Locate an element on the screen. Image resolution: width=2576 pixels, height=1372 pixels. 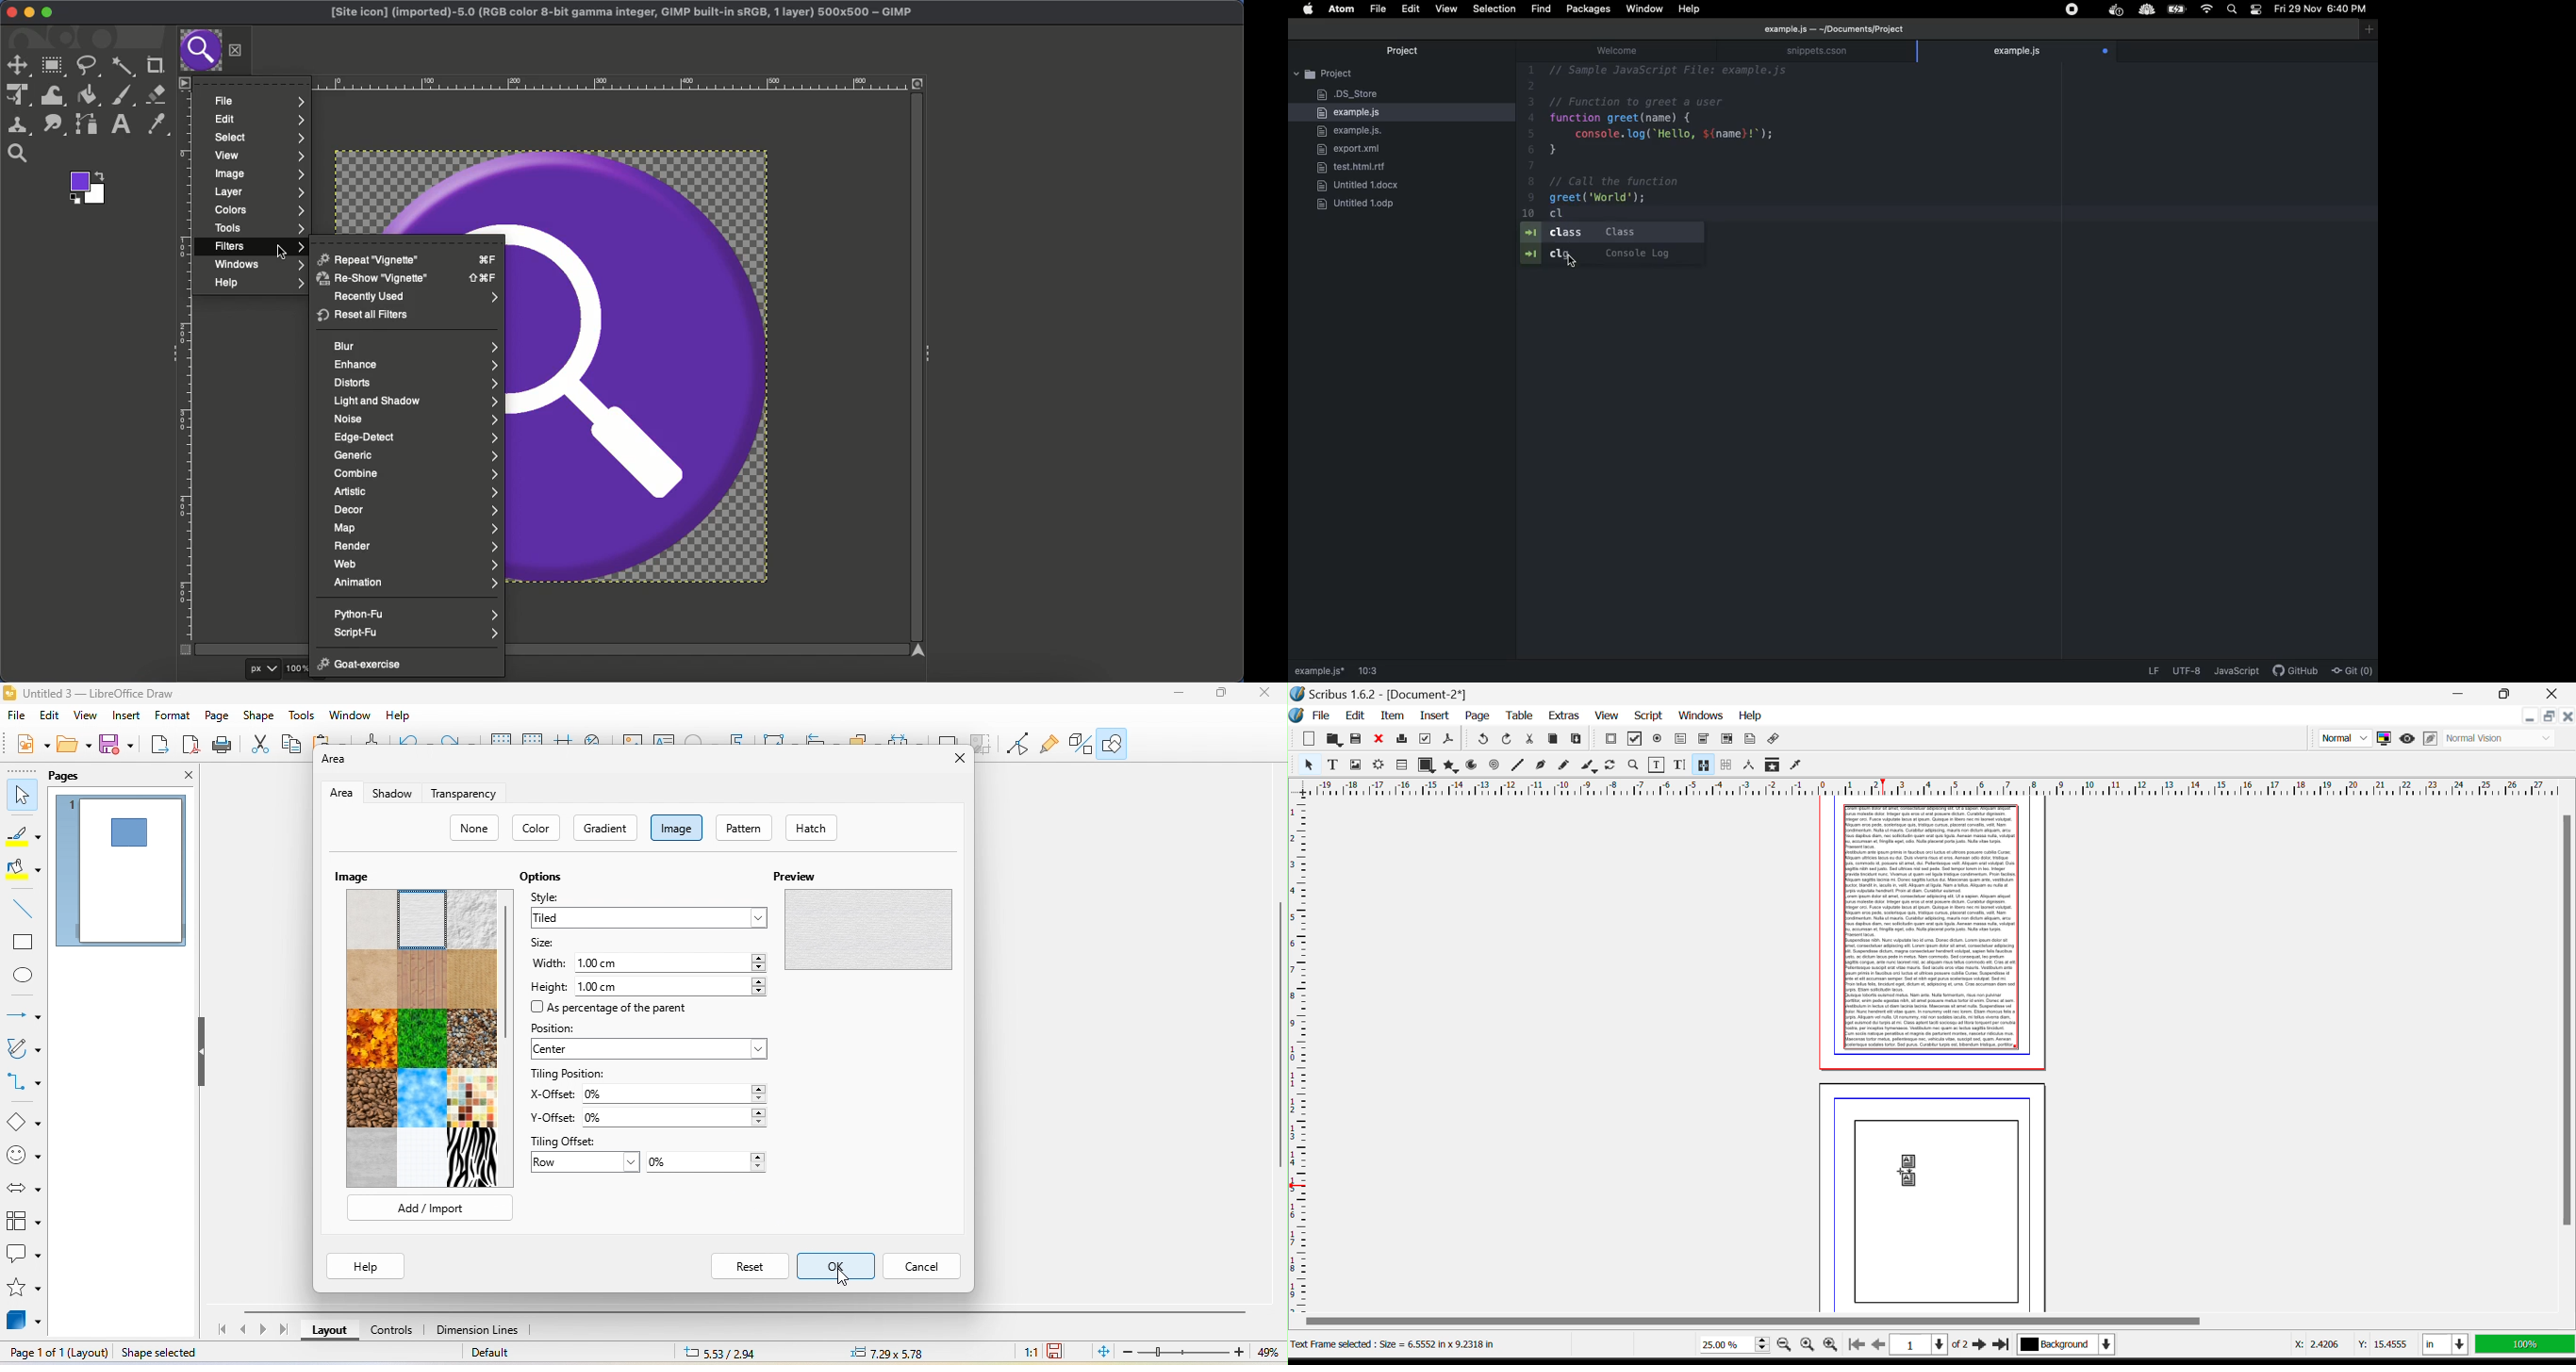
Generic is located at coordinates (415, 457).